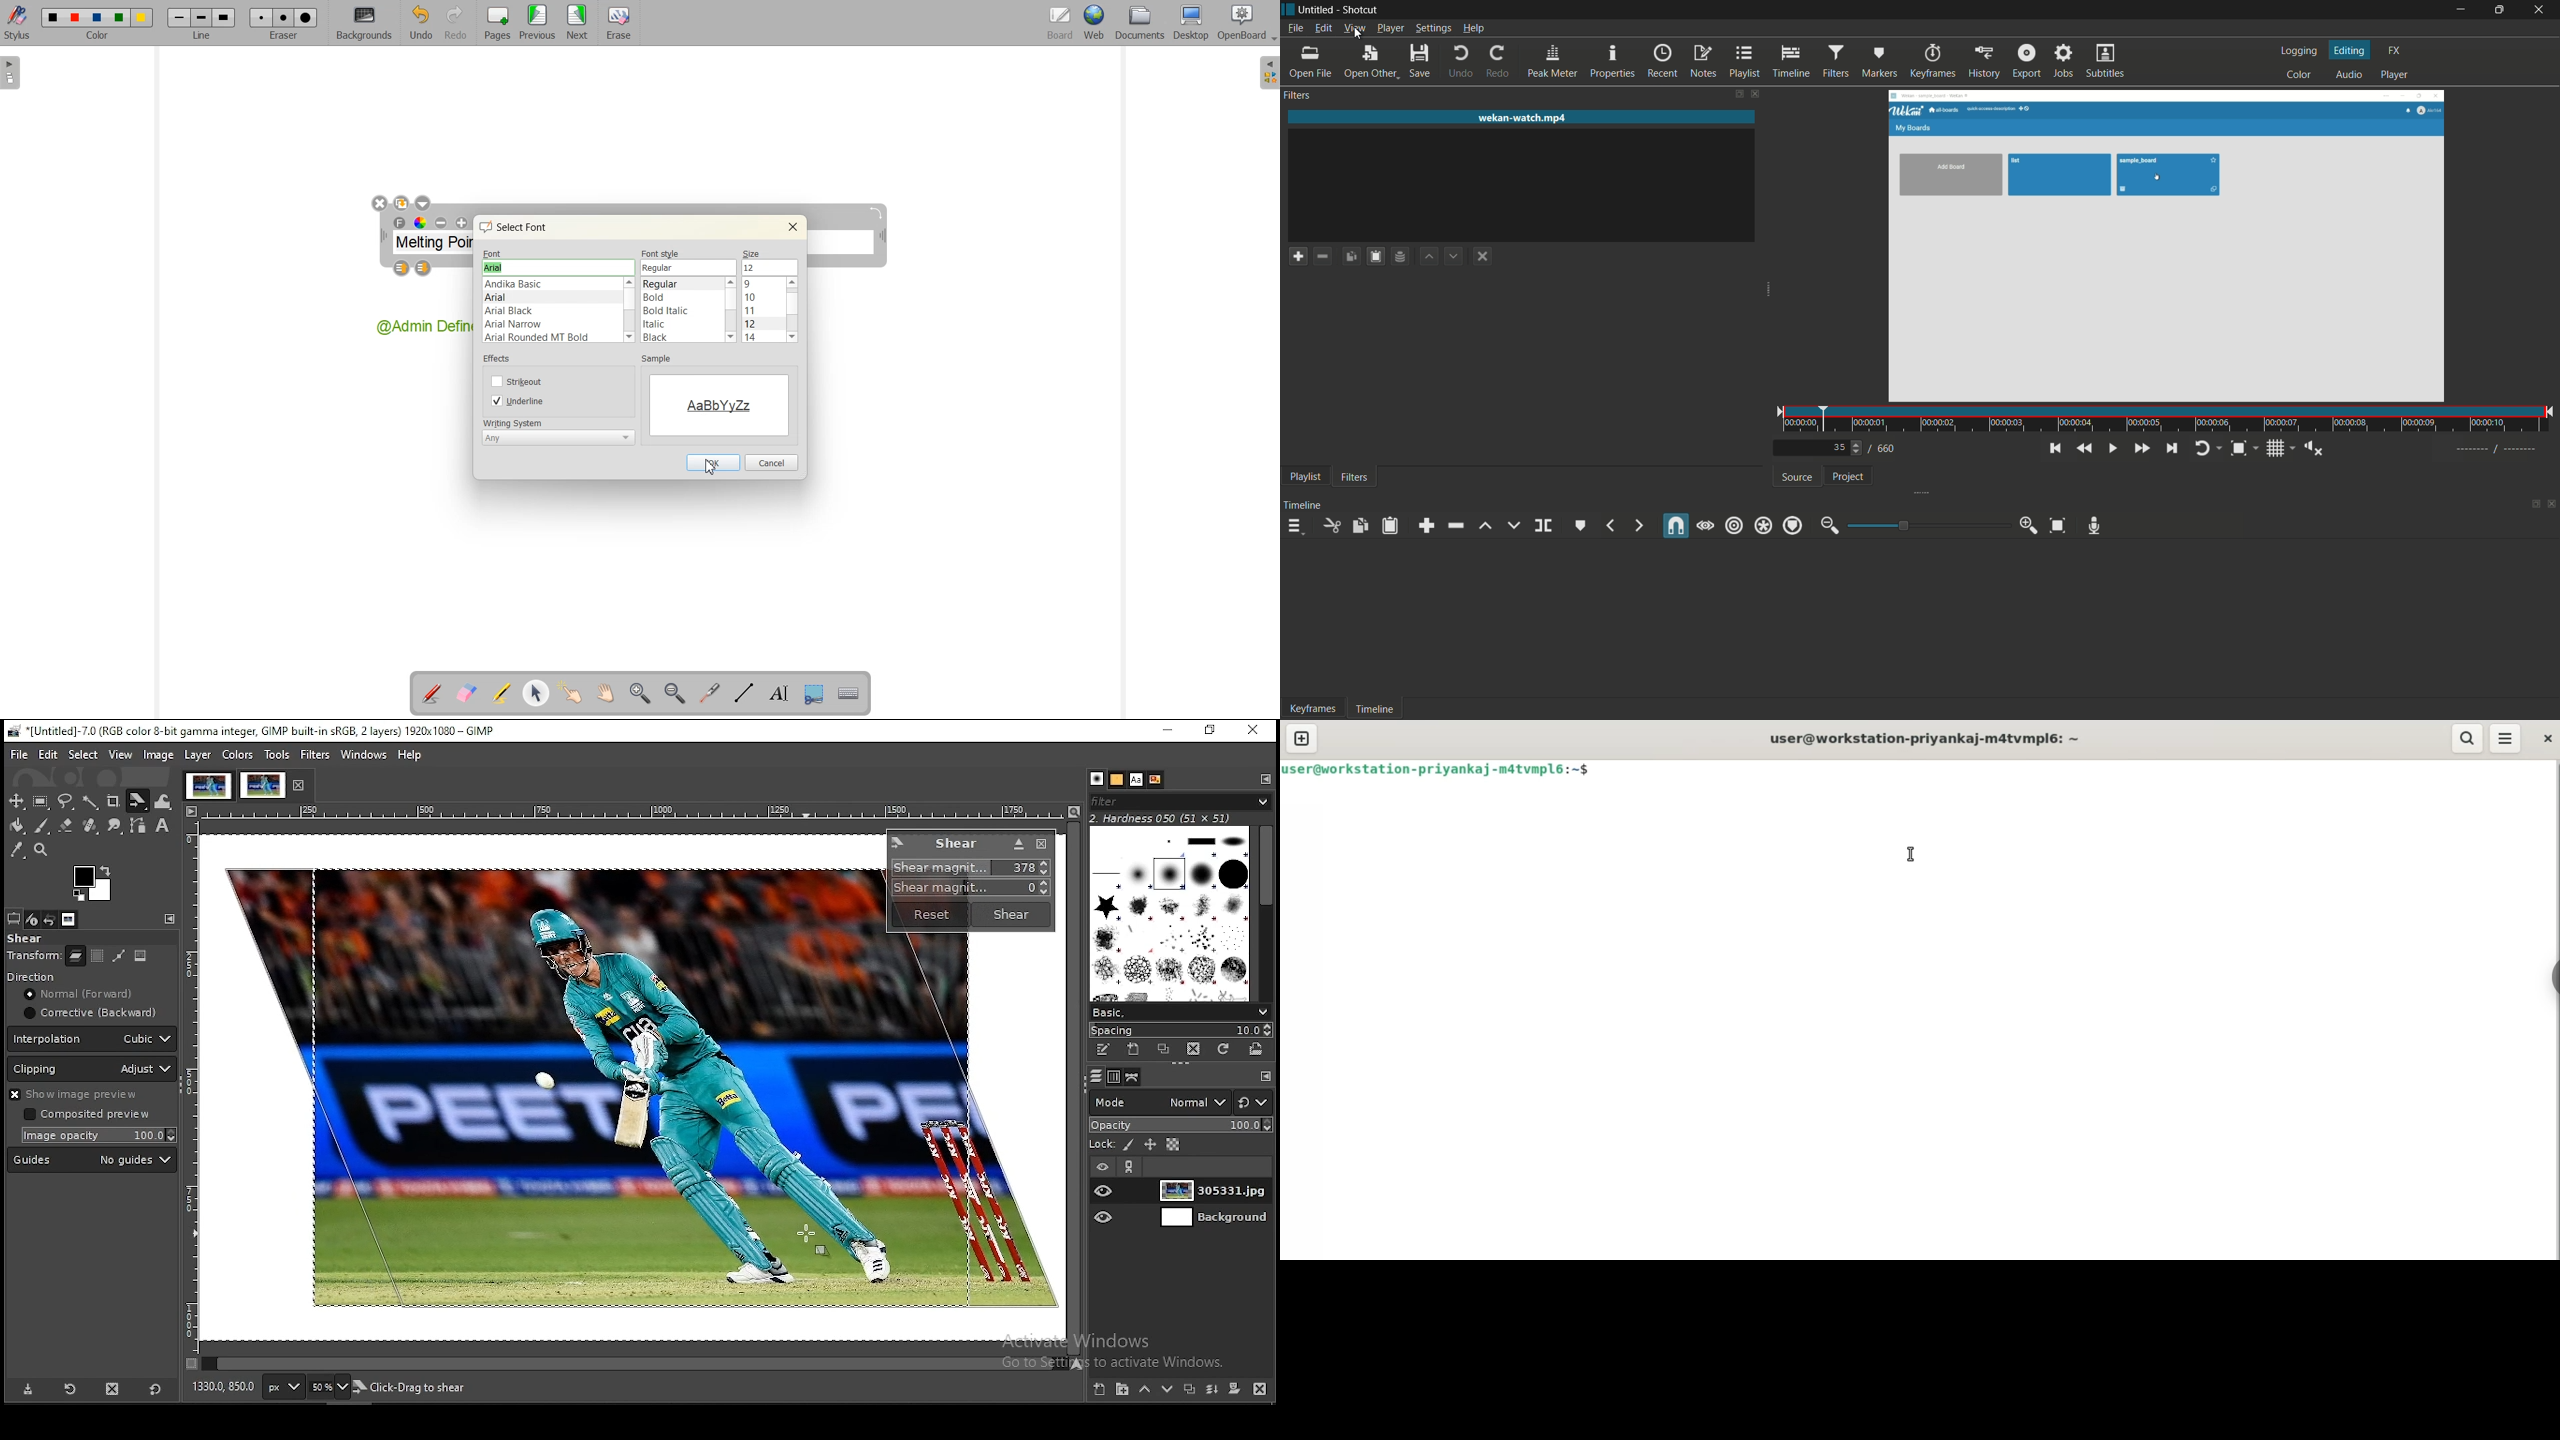  Describe the element at coordinates (1498, 63) in the screenshot. I see `redo` at that location.